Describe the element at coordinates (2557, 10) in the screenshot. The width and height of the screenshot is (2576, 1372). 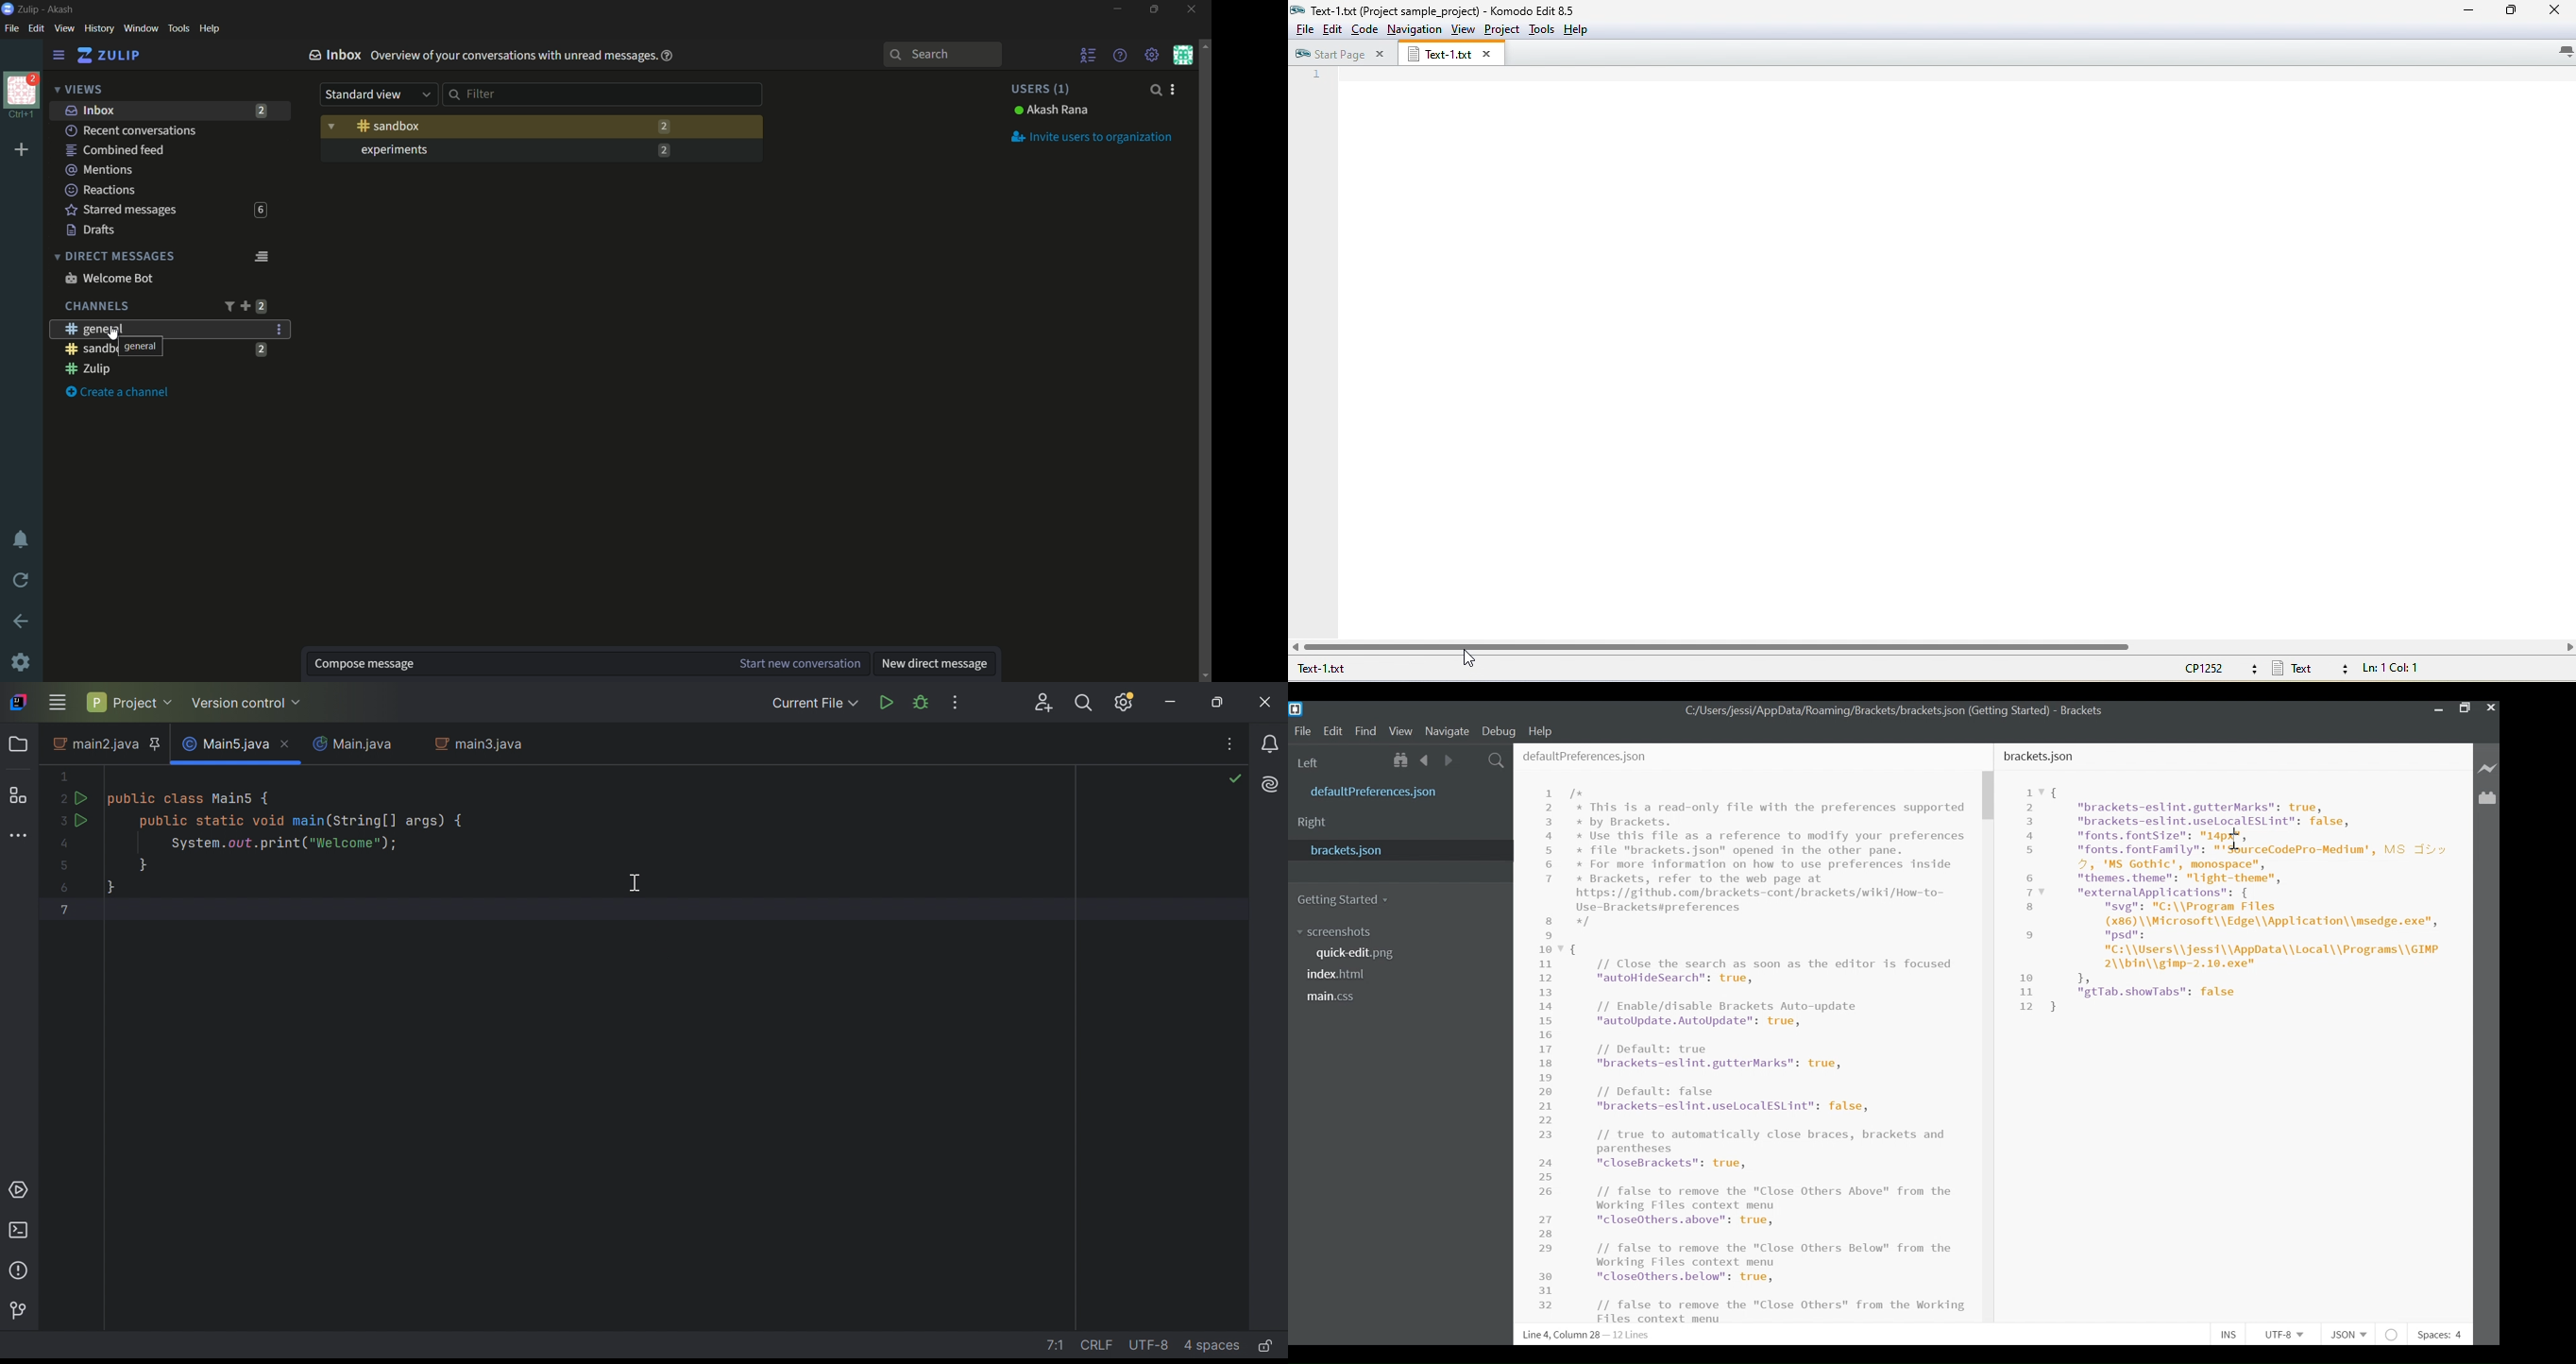
I see `close` at that location.